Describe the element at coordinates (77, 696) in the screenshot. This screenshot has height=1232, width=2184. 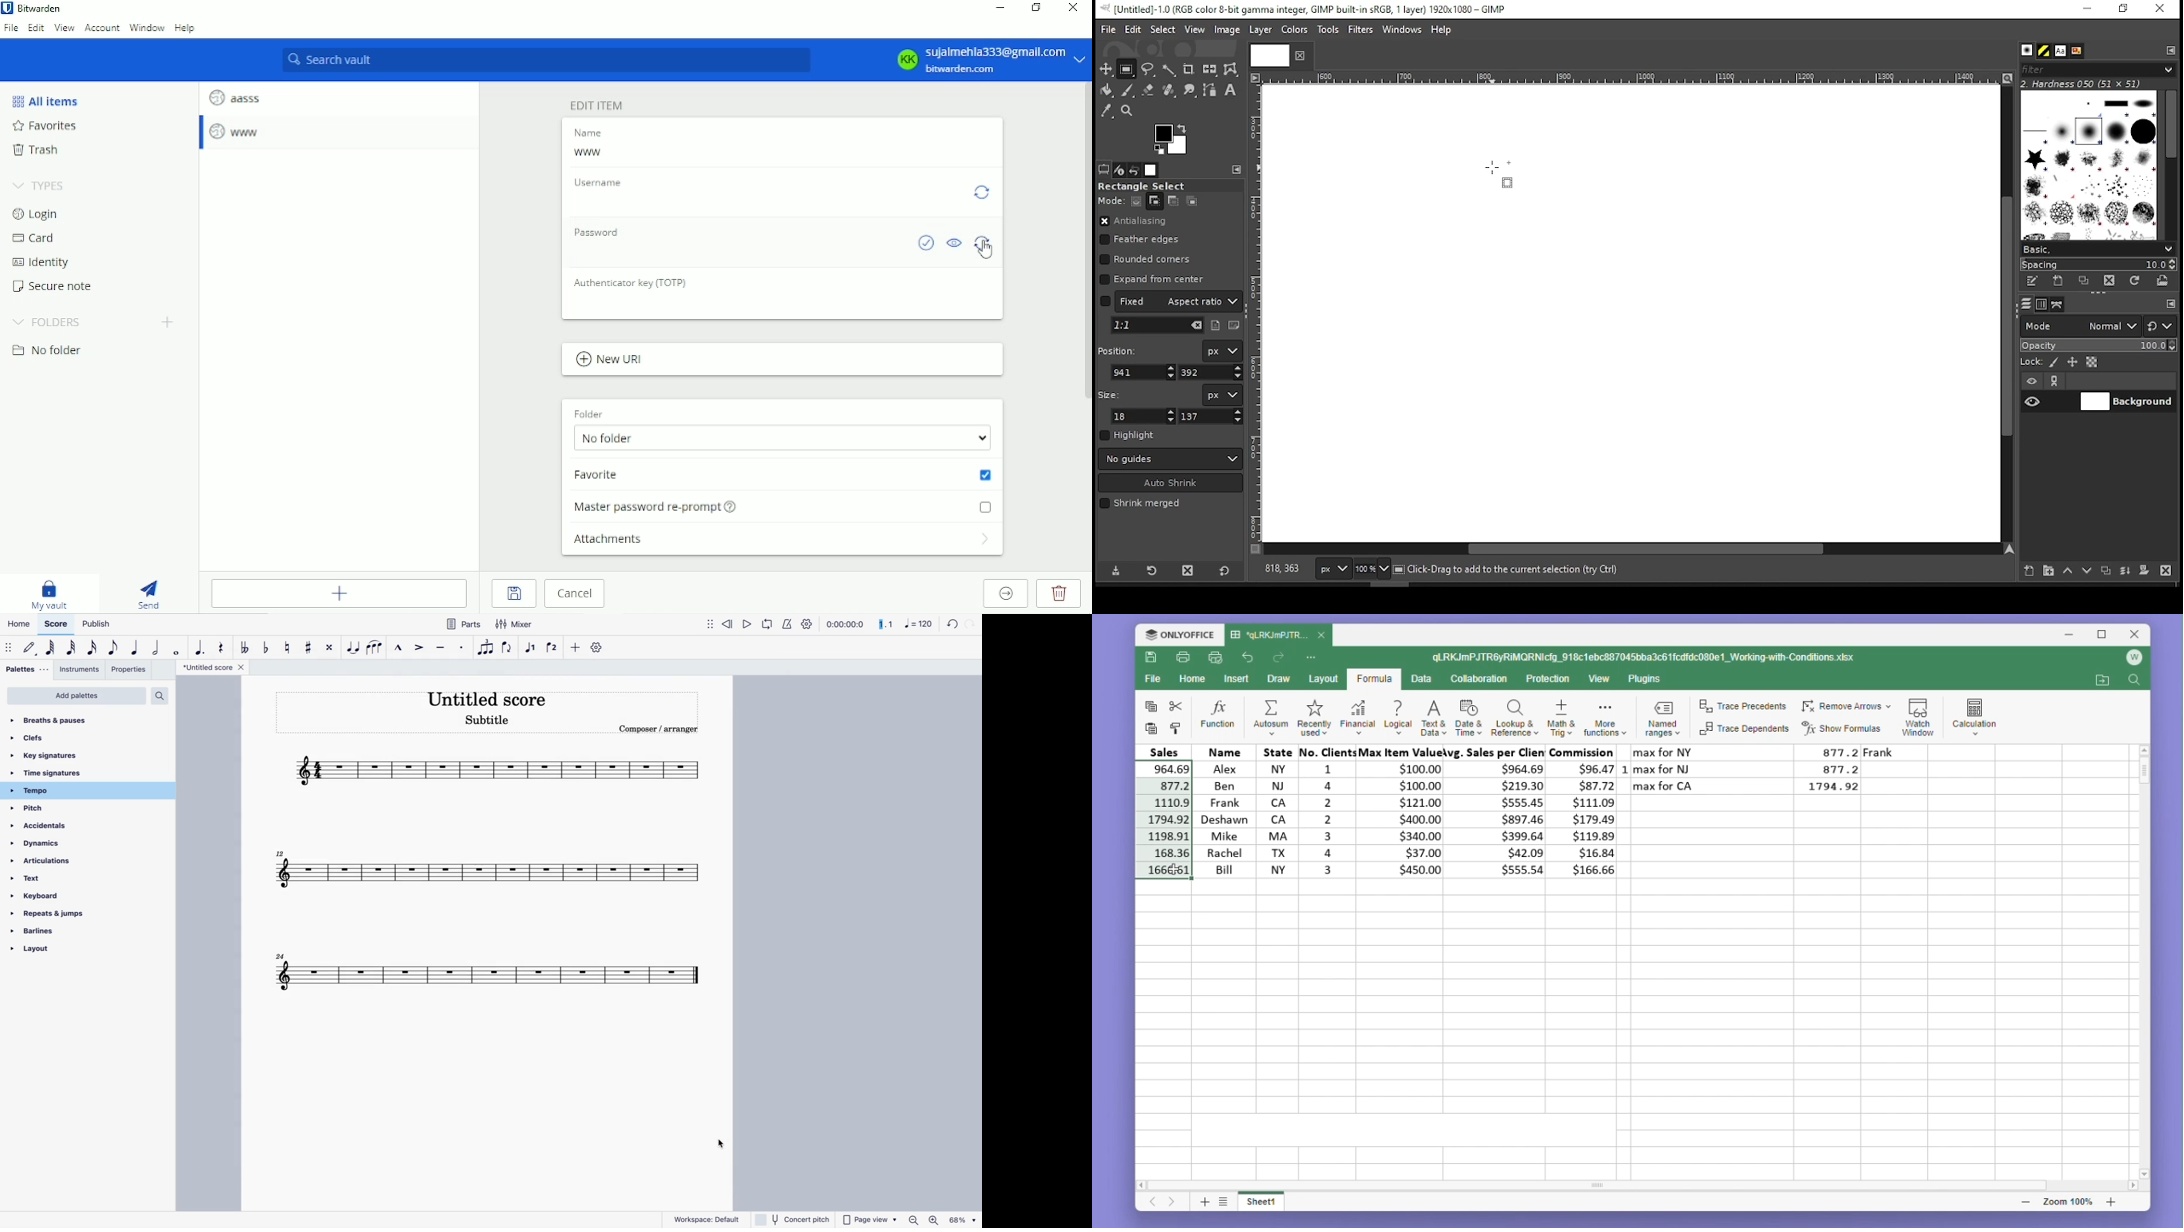
I see `add palettes` at that location.